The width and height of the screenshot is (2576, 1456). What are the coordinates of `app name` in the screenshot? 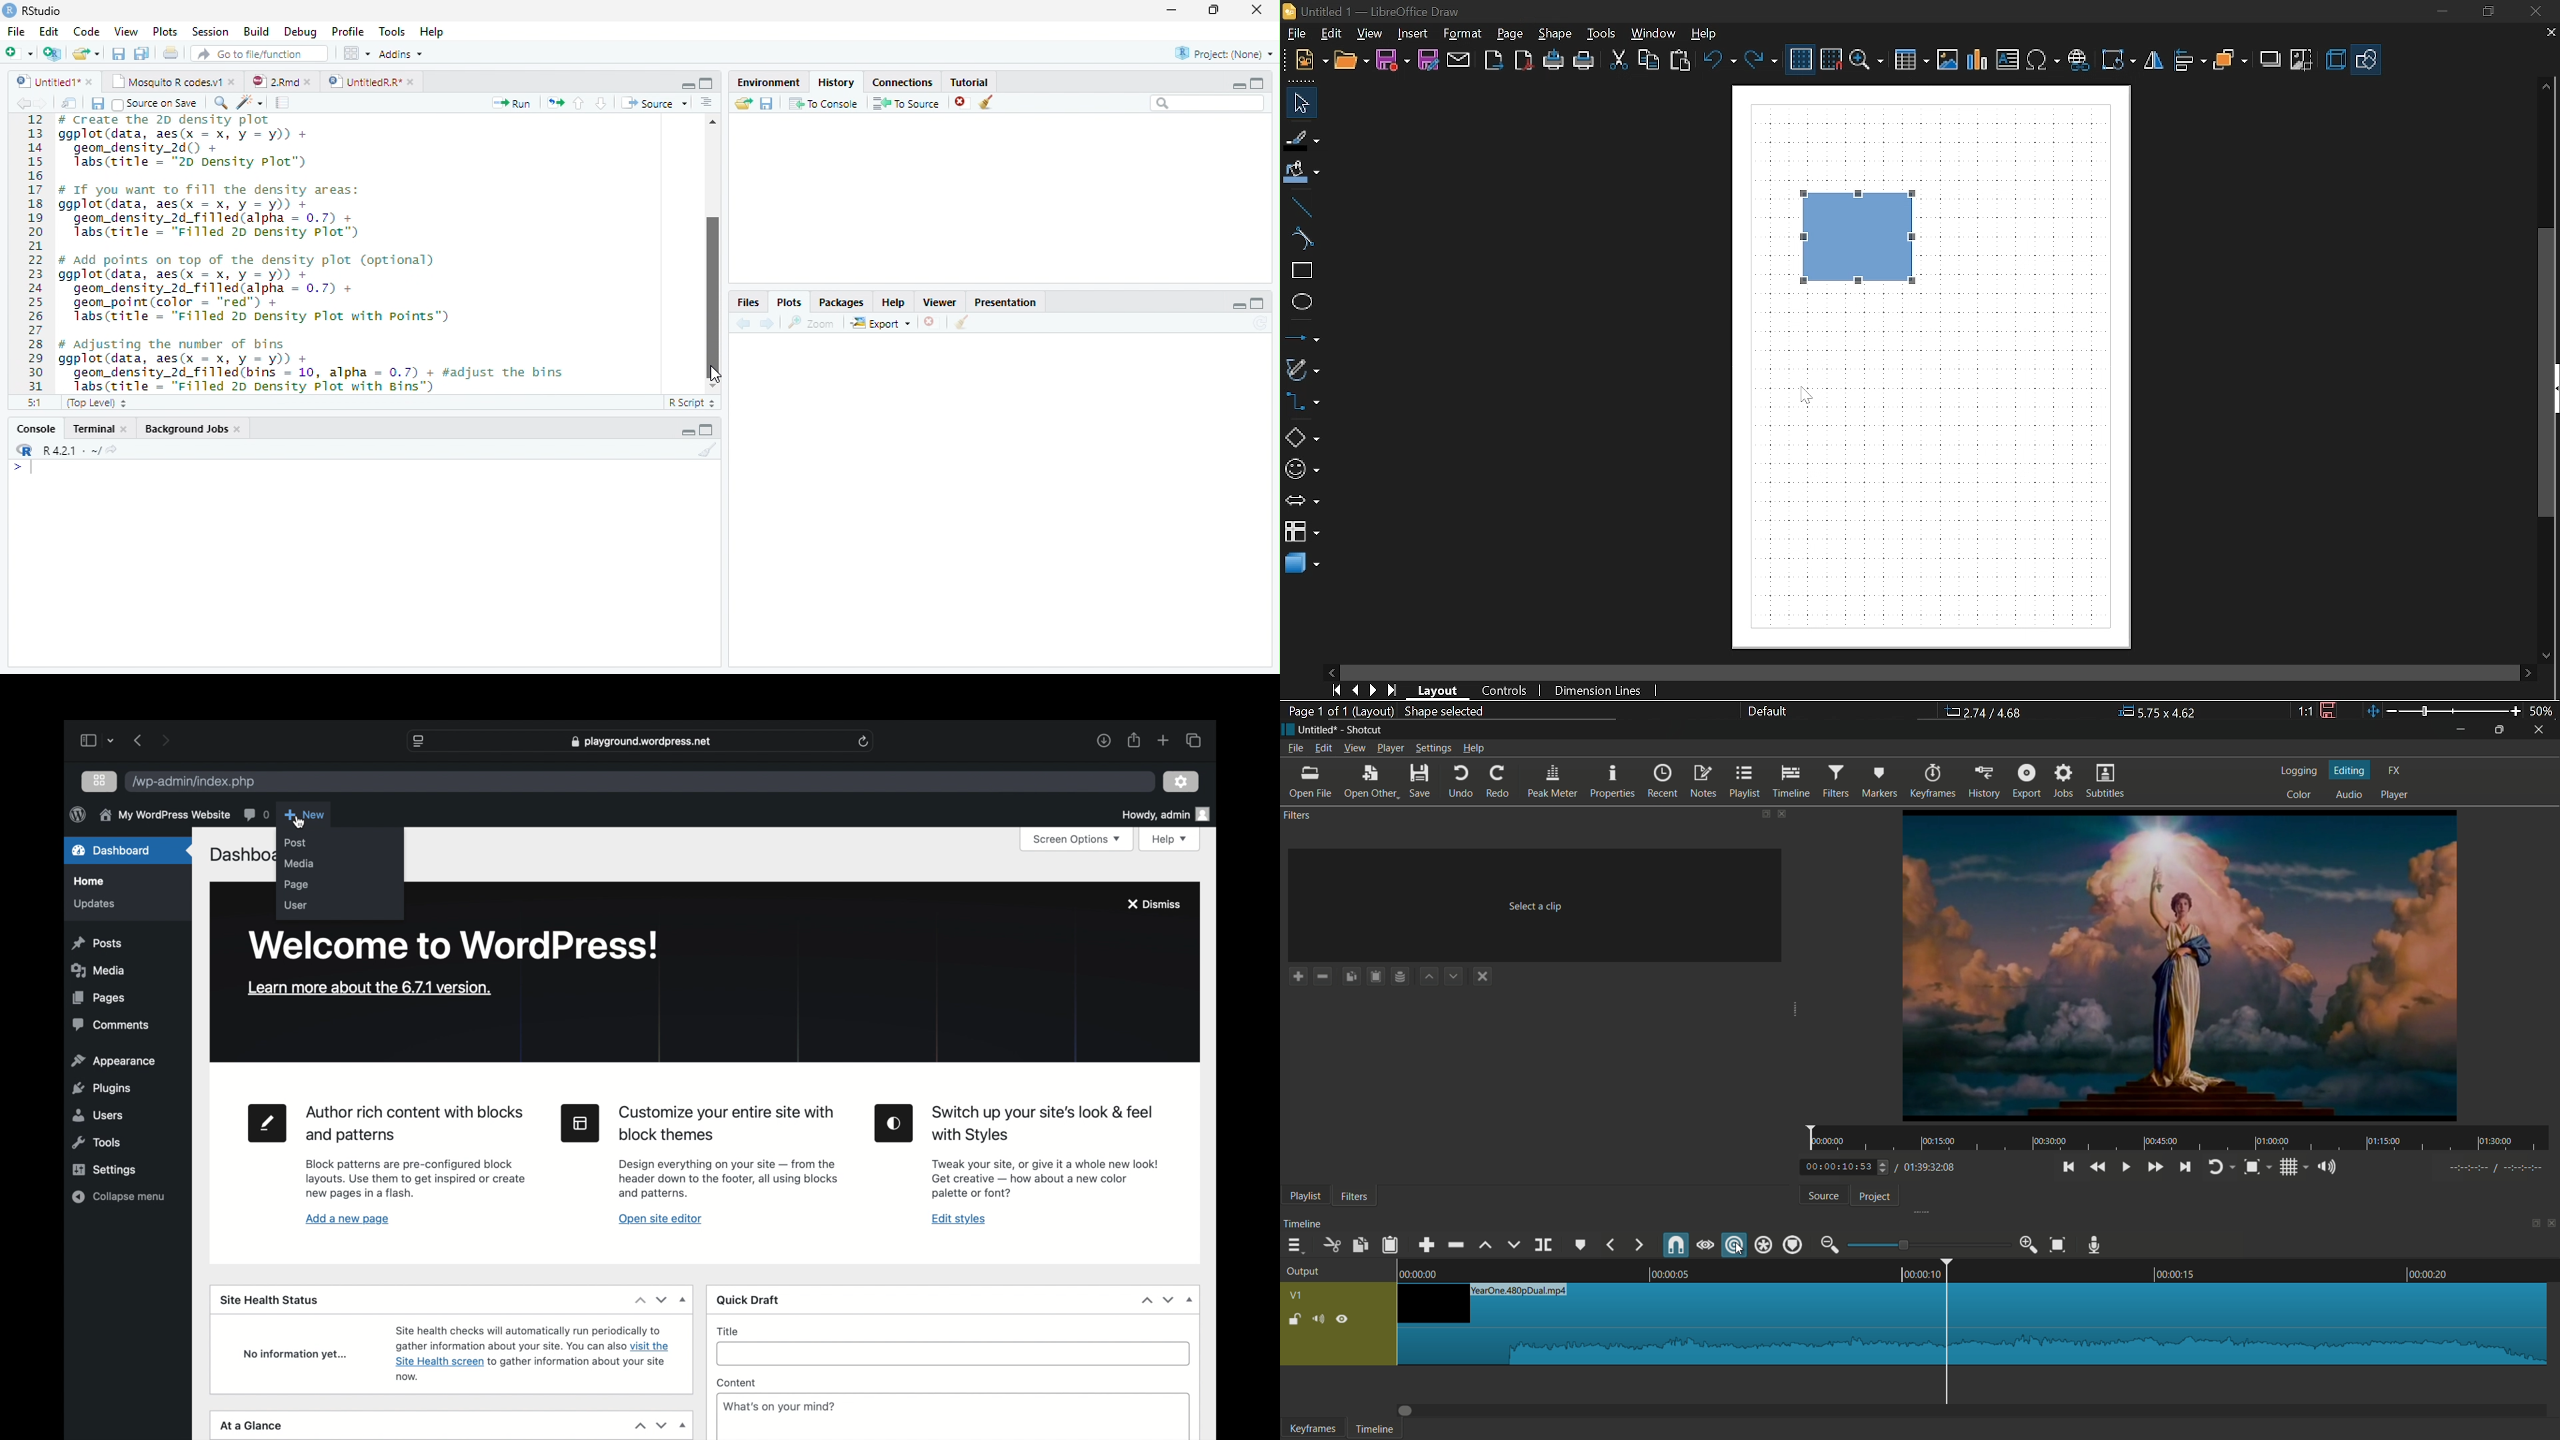 It's located at (1365, 729).